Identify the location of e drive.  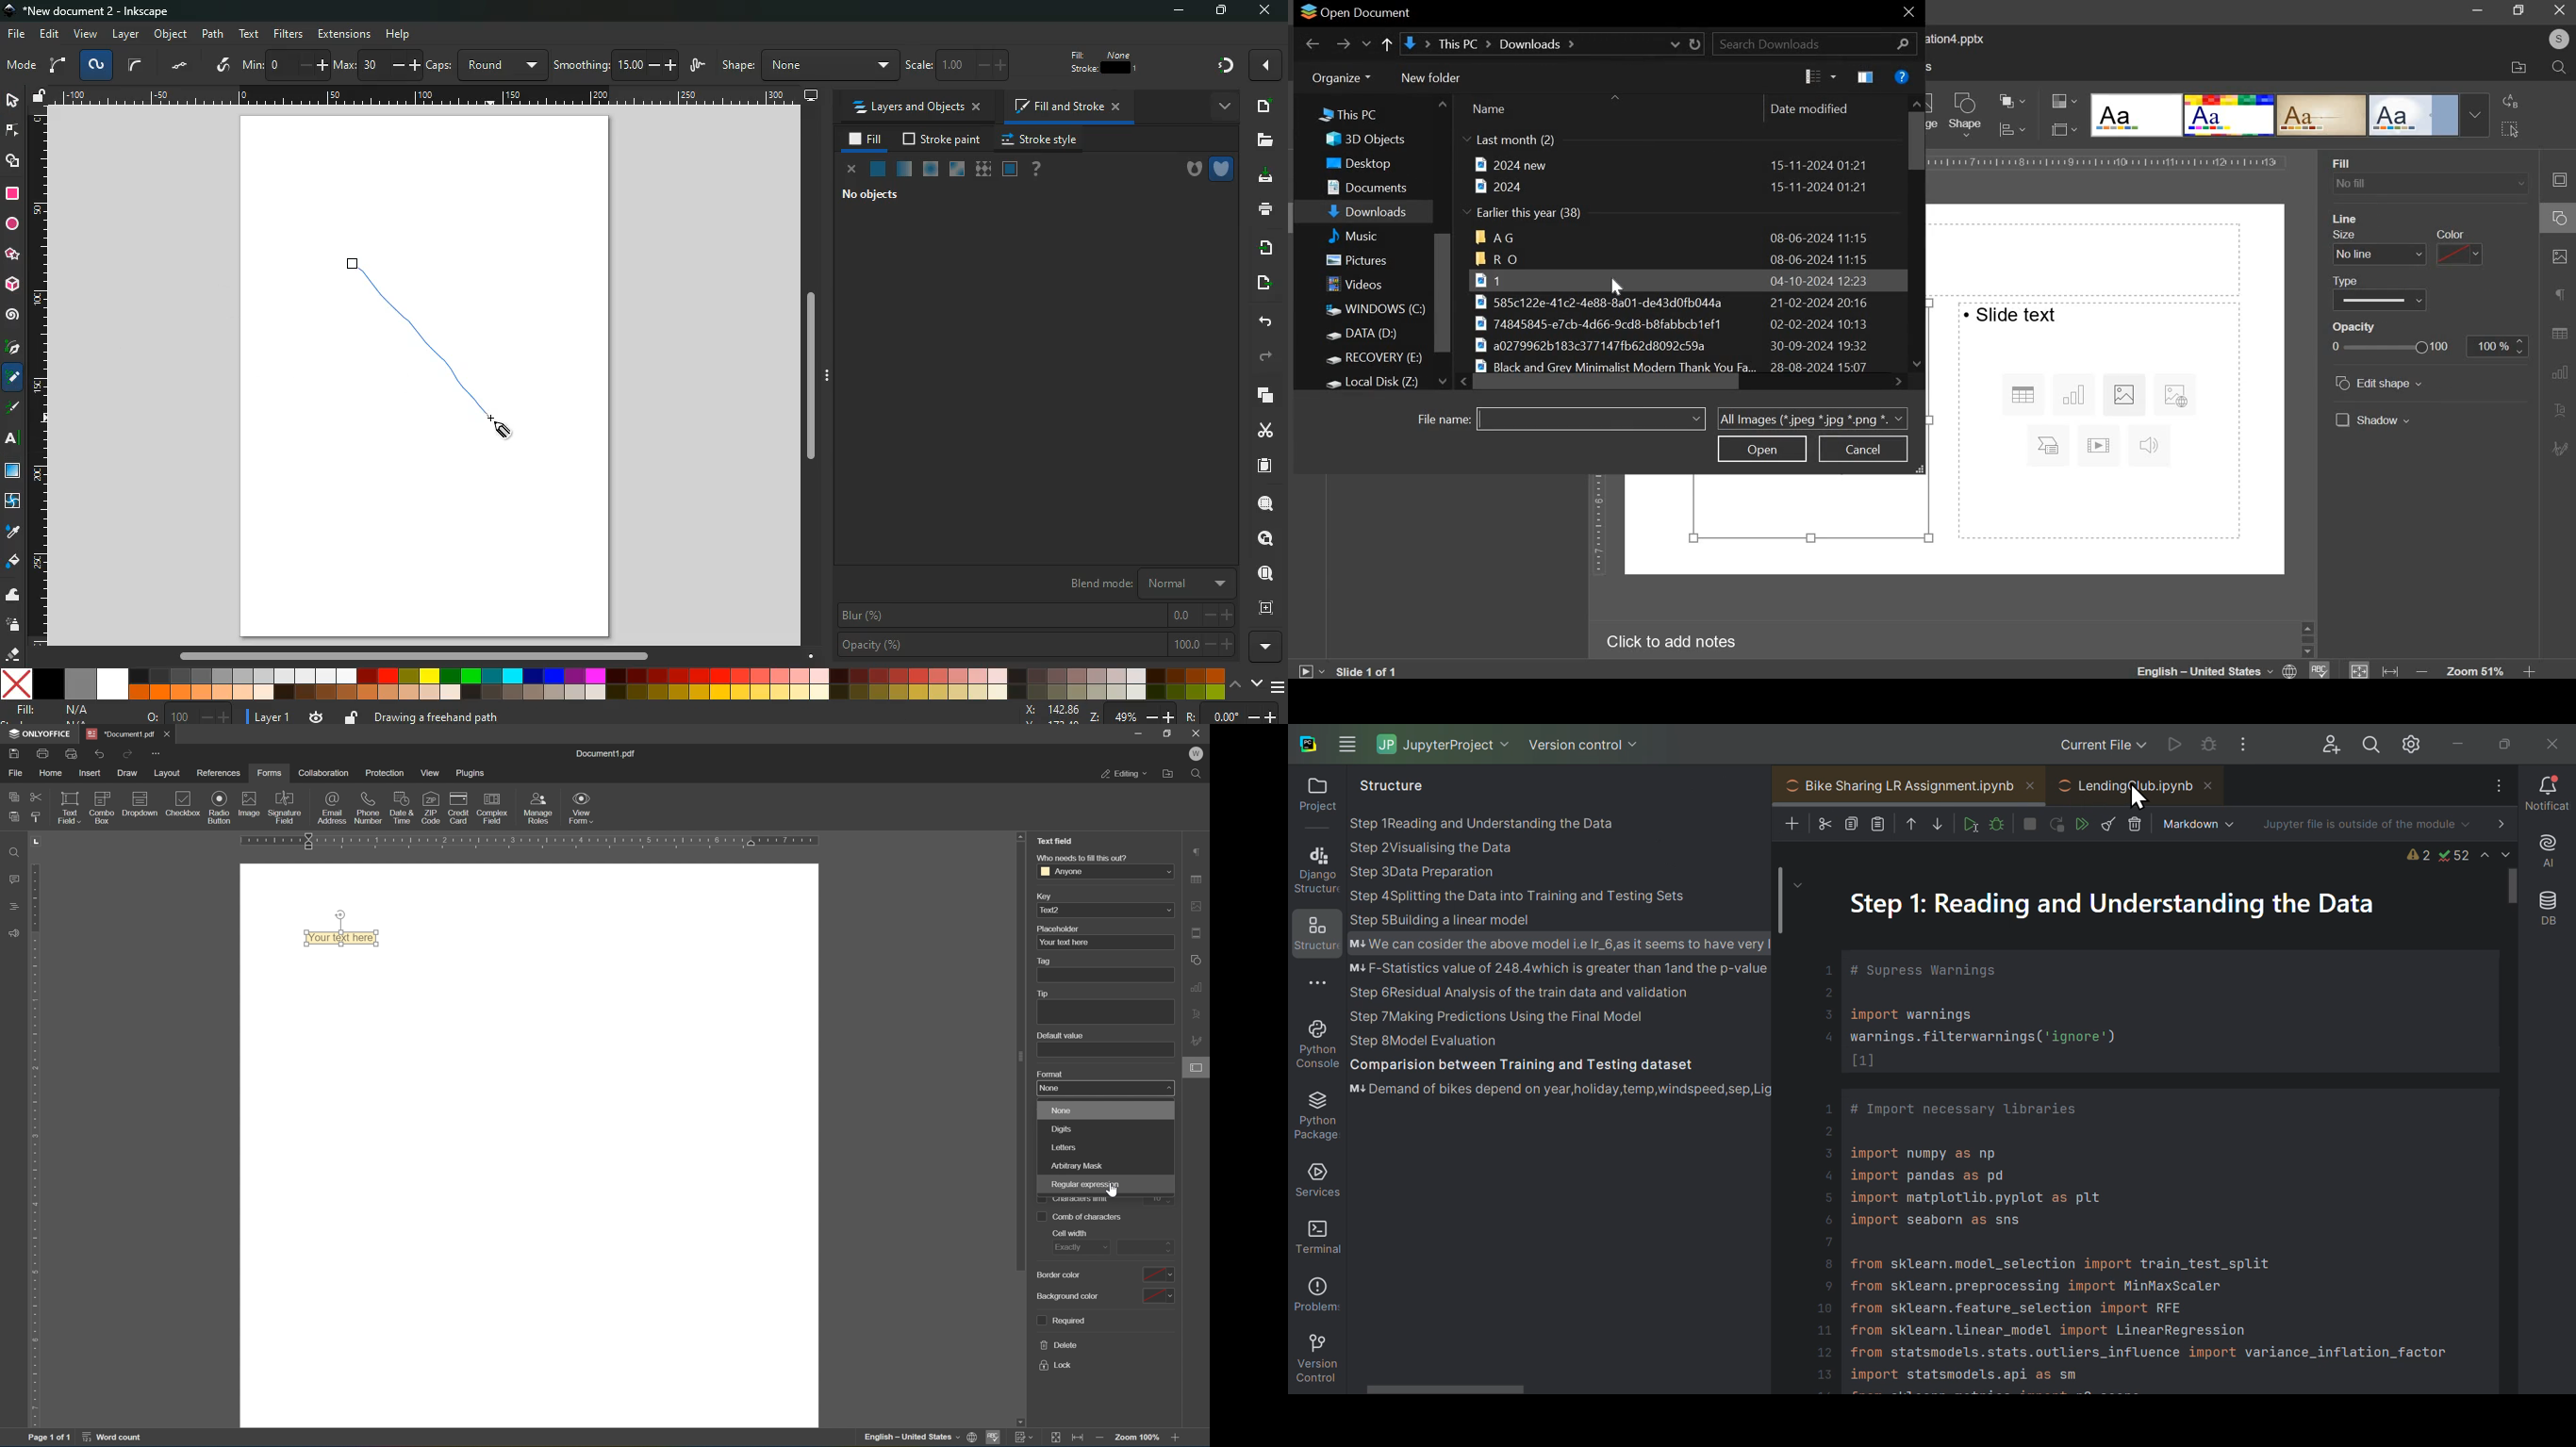
(1378, 360).